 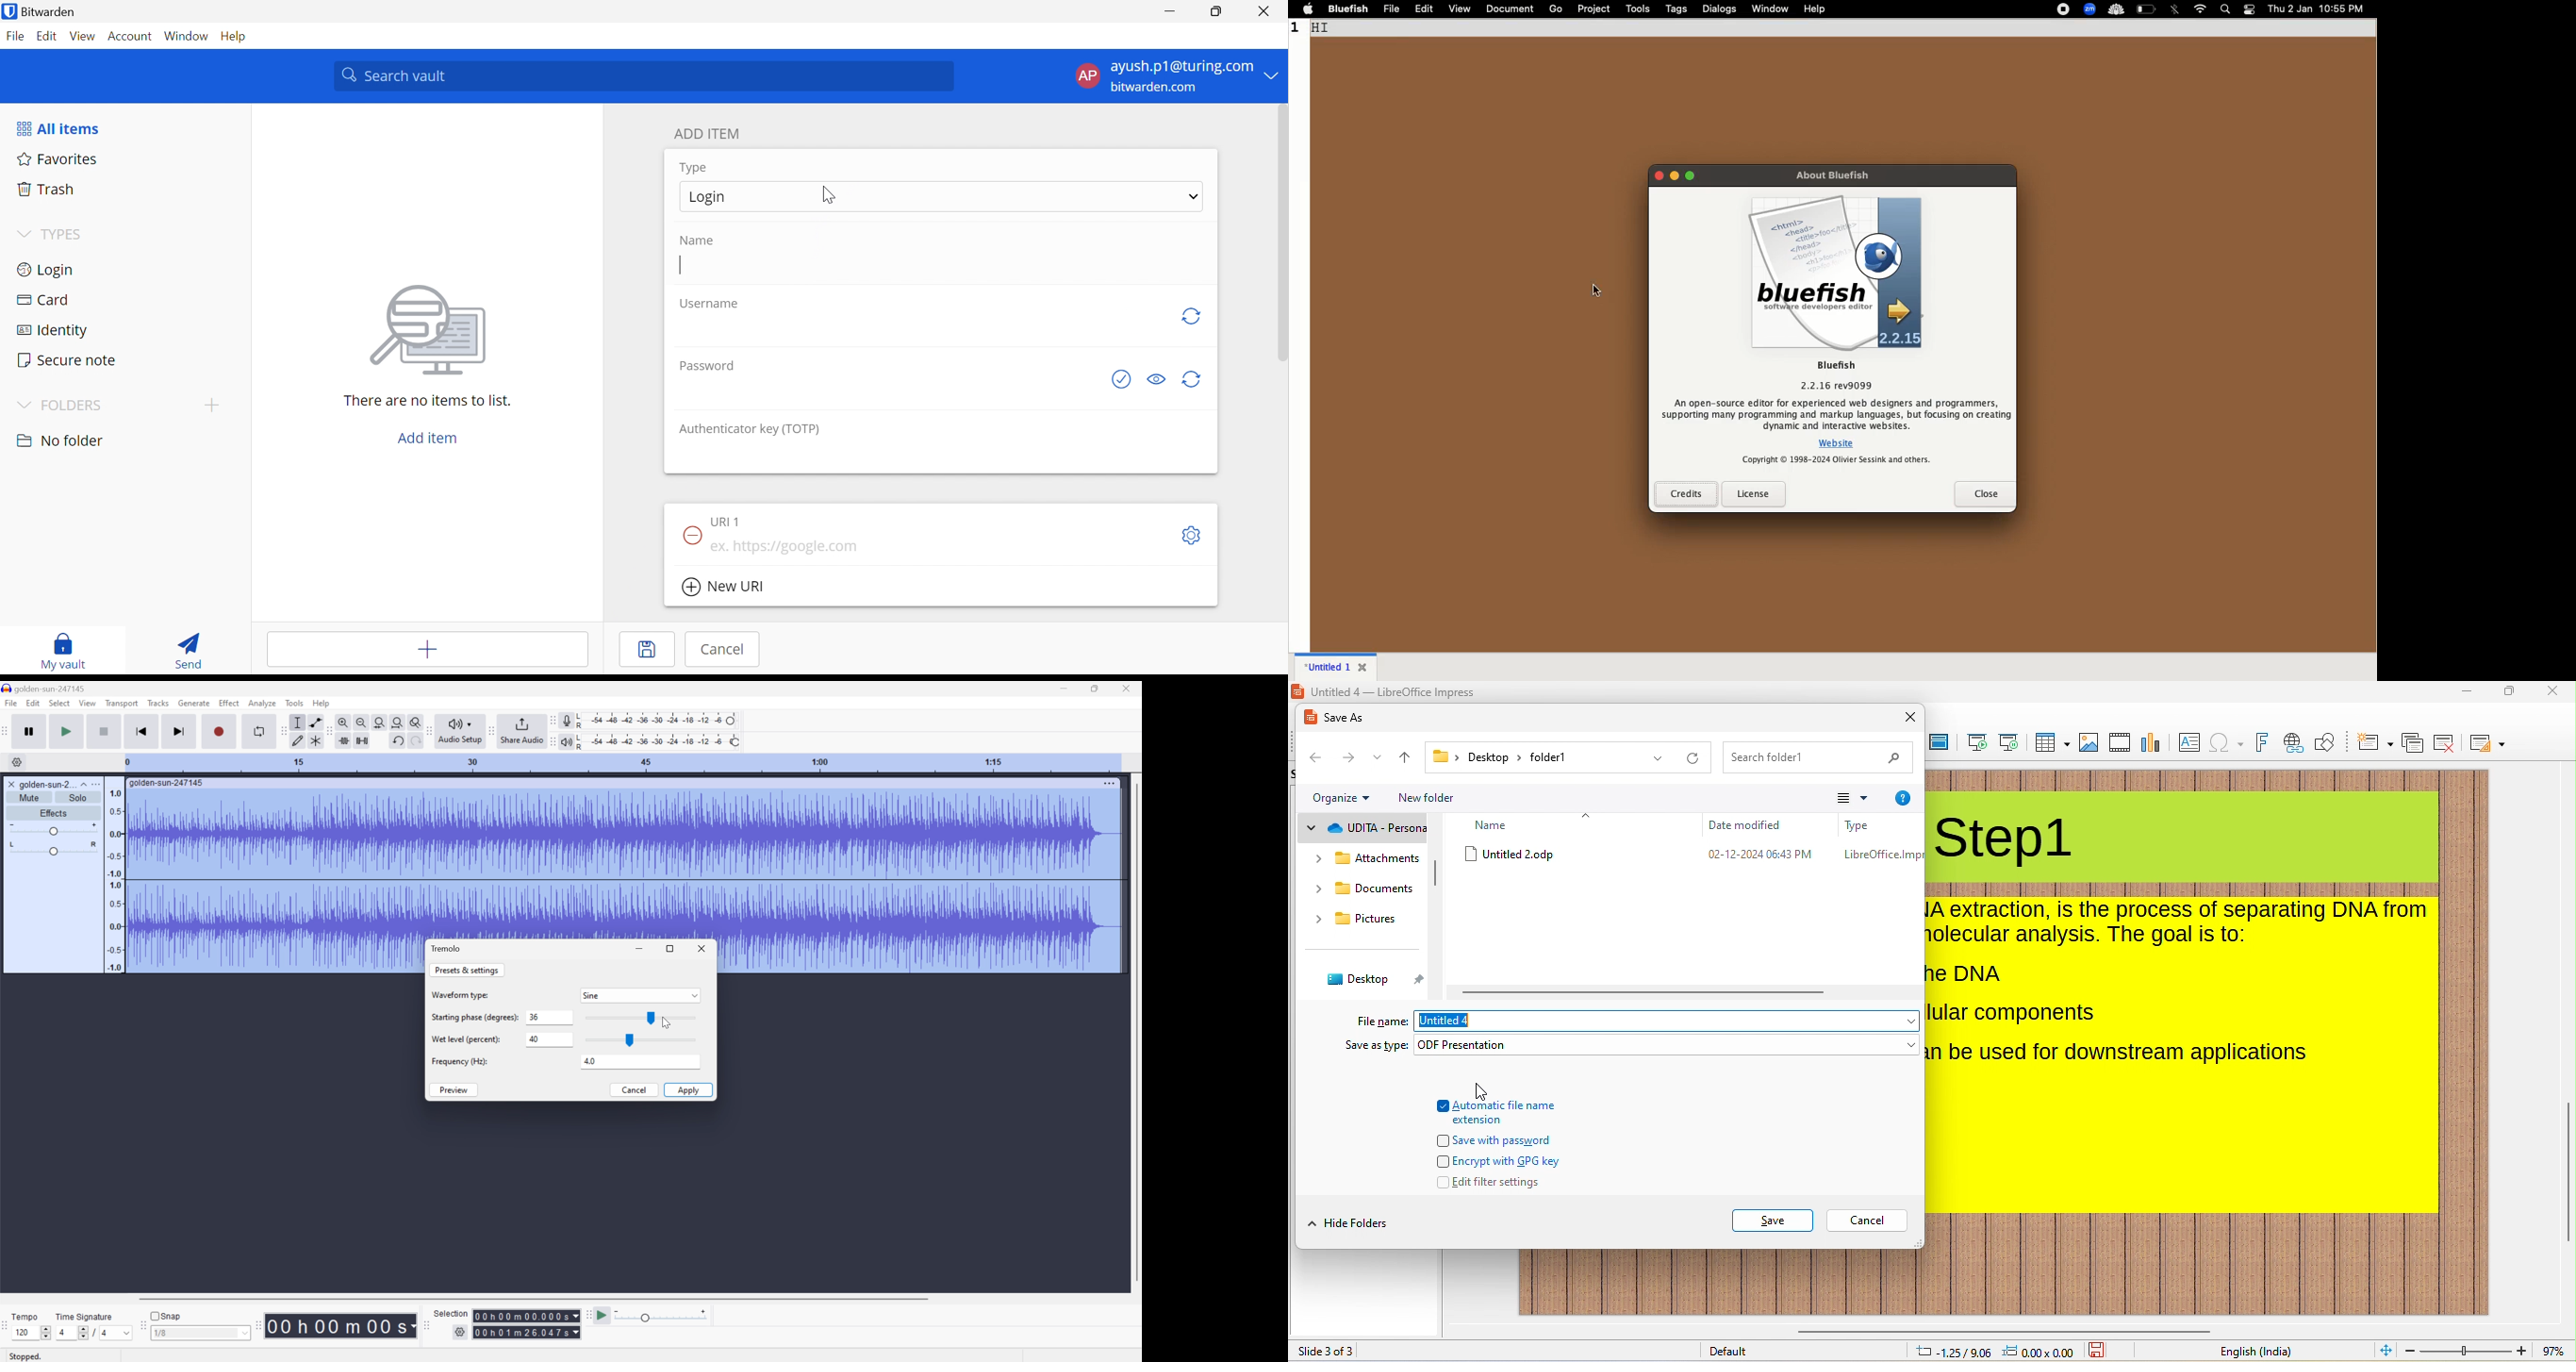 I want to click on Play, so click(x=67, y=731).